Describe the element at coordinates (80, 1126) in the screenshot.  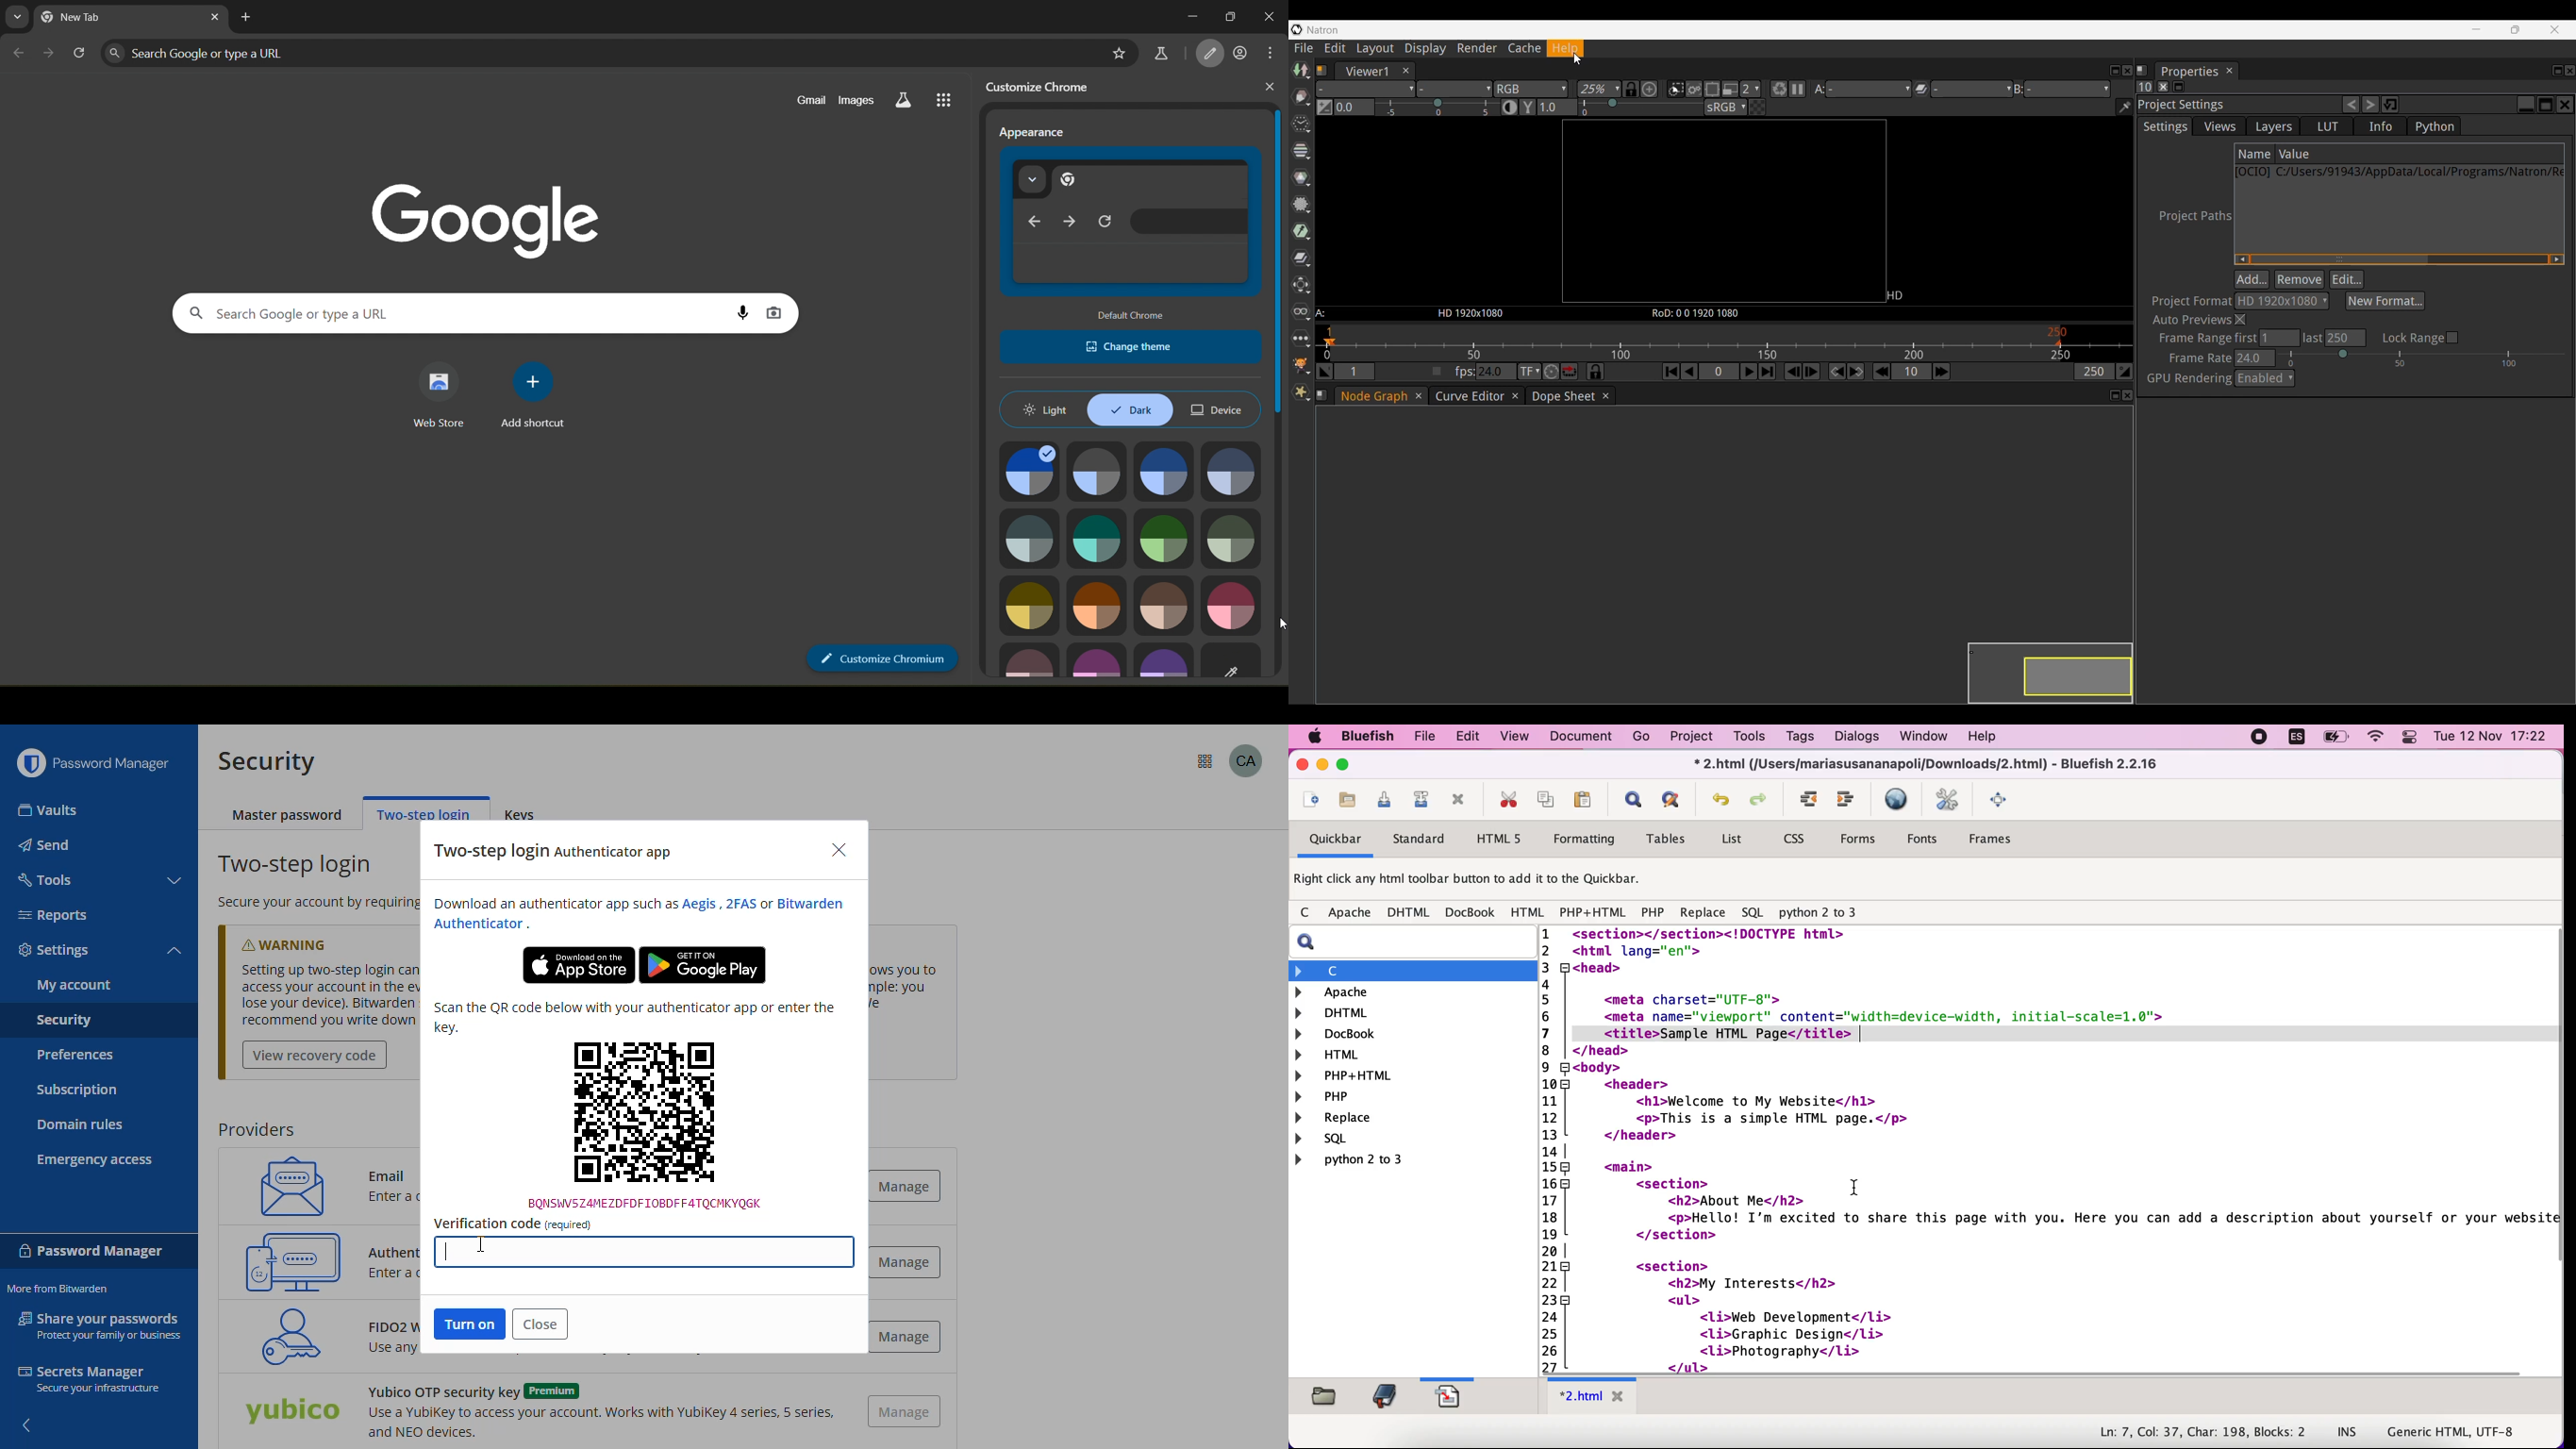
I see `domain rules` at that location.